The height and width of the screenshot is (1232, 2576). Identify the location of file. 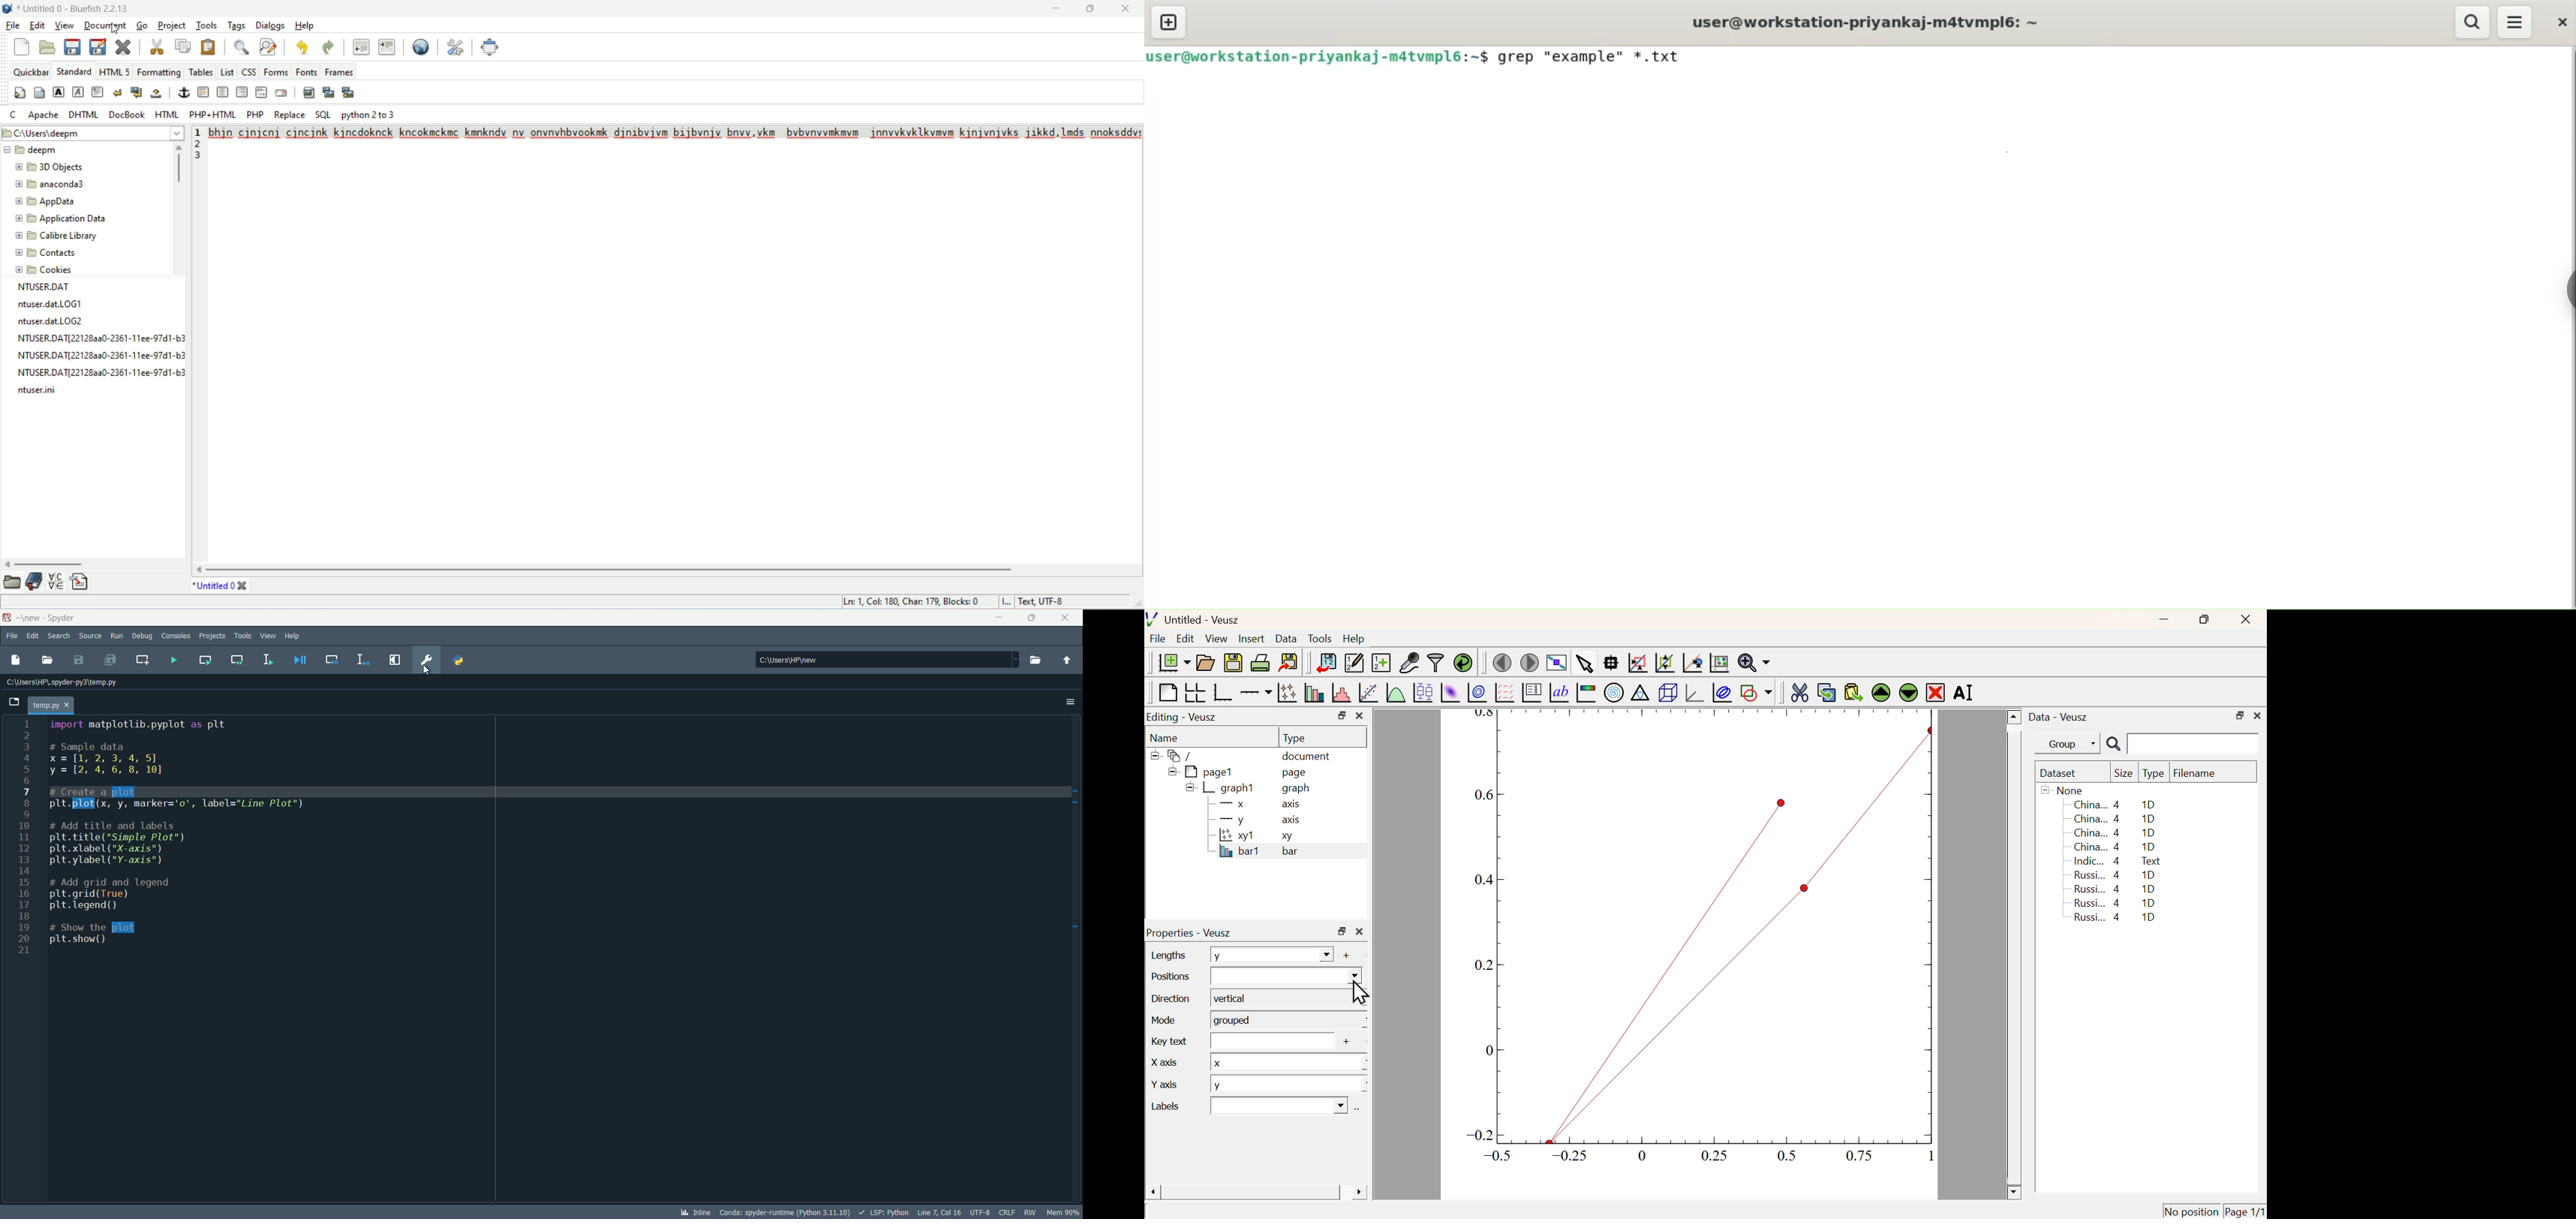
(12, 637).